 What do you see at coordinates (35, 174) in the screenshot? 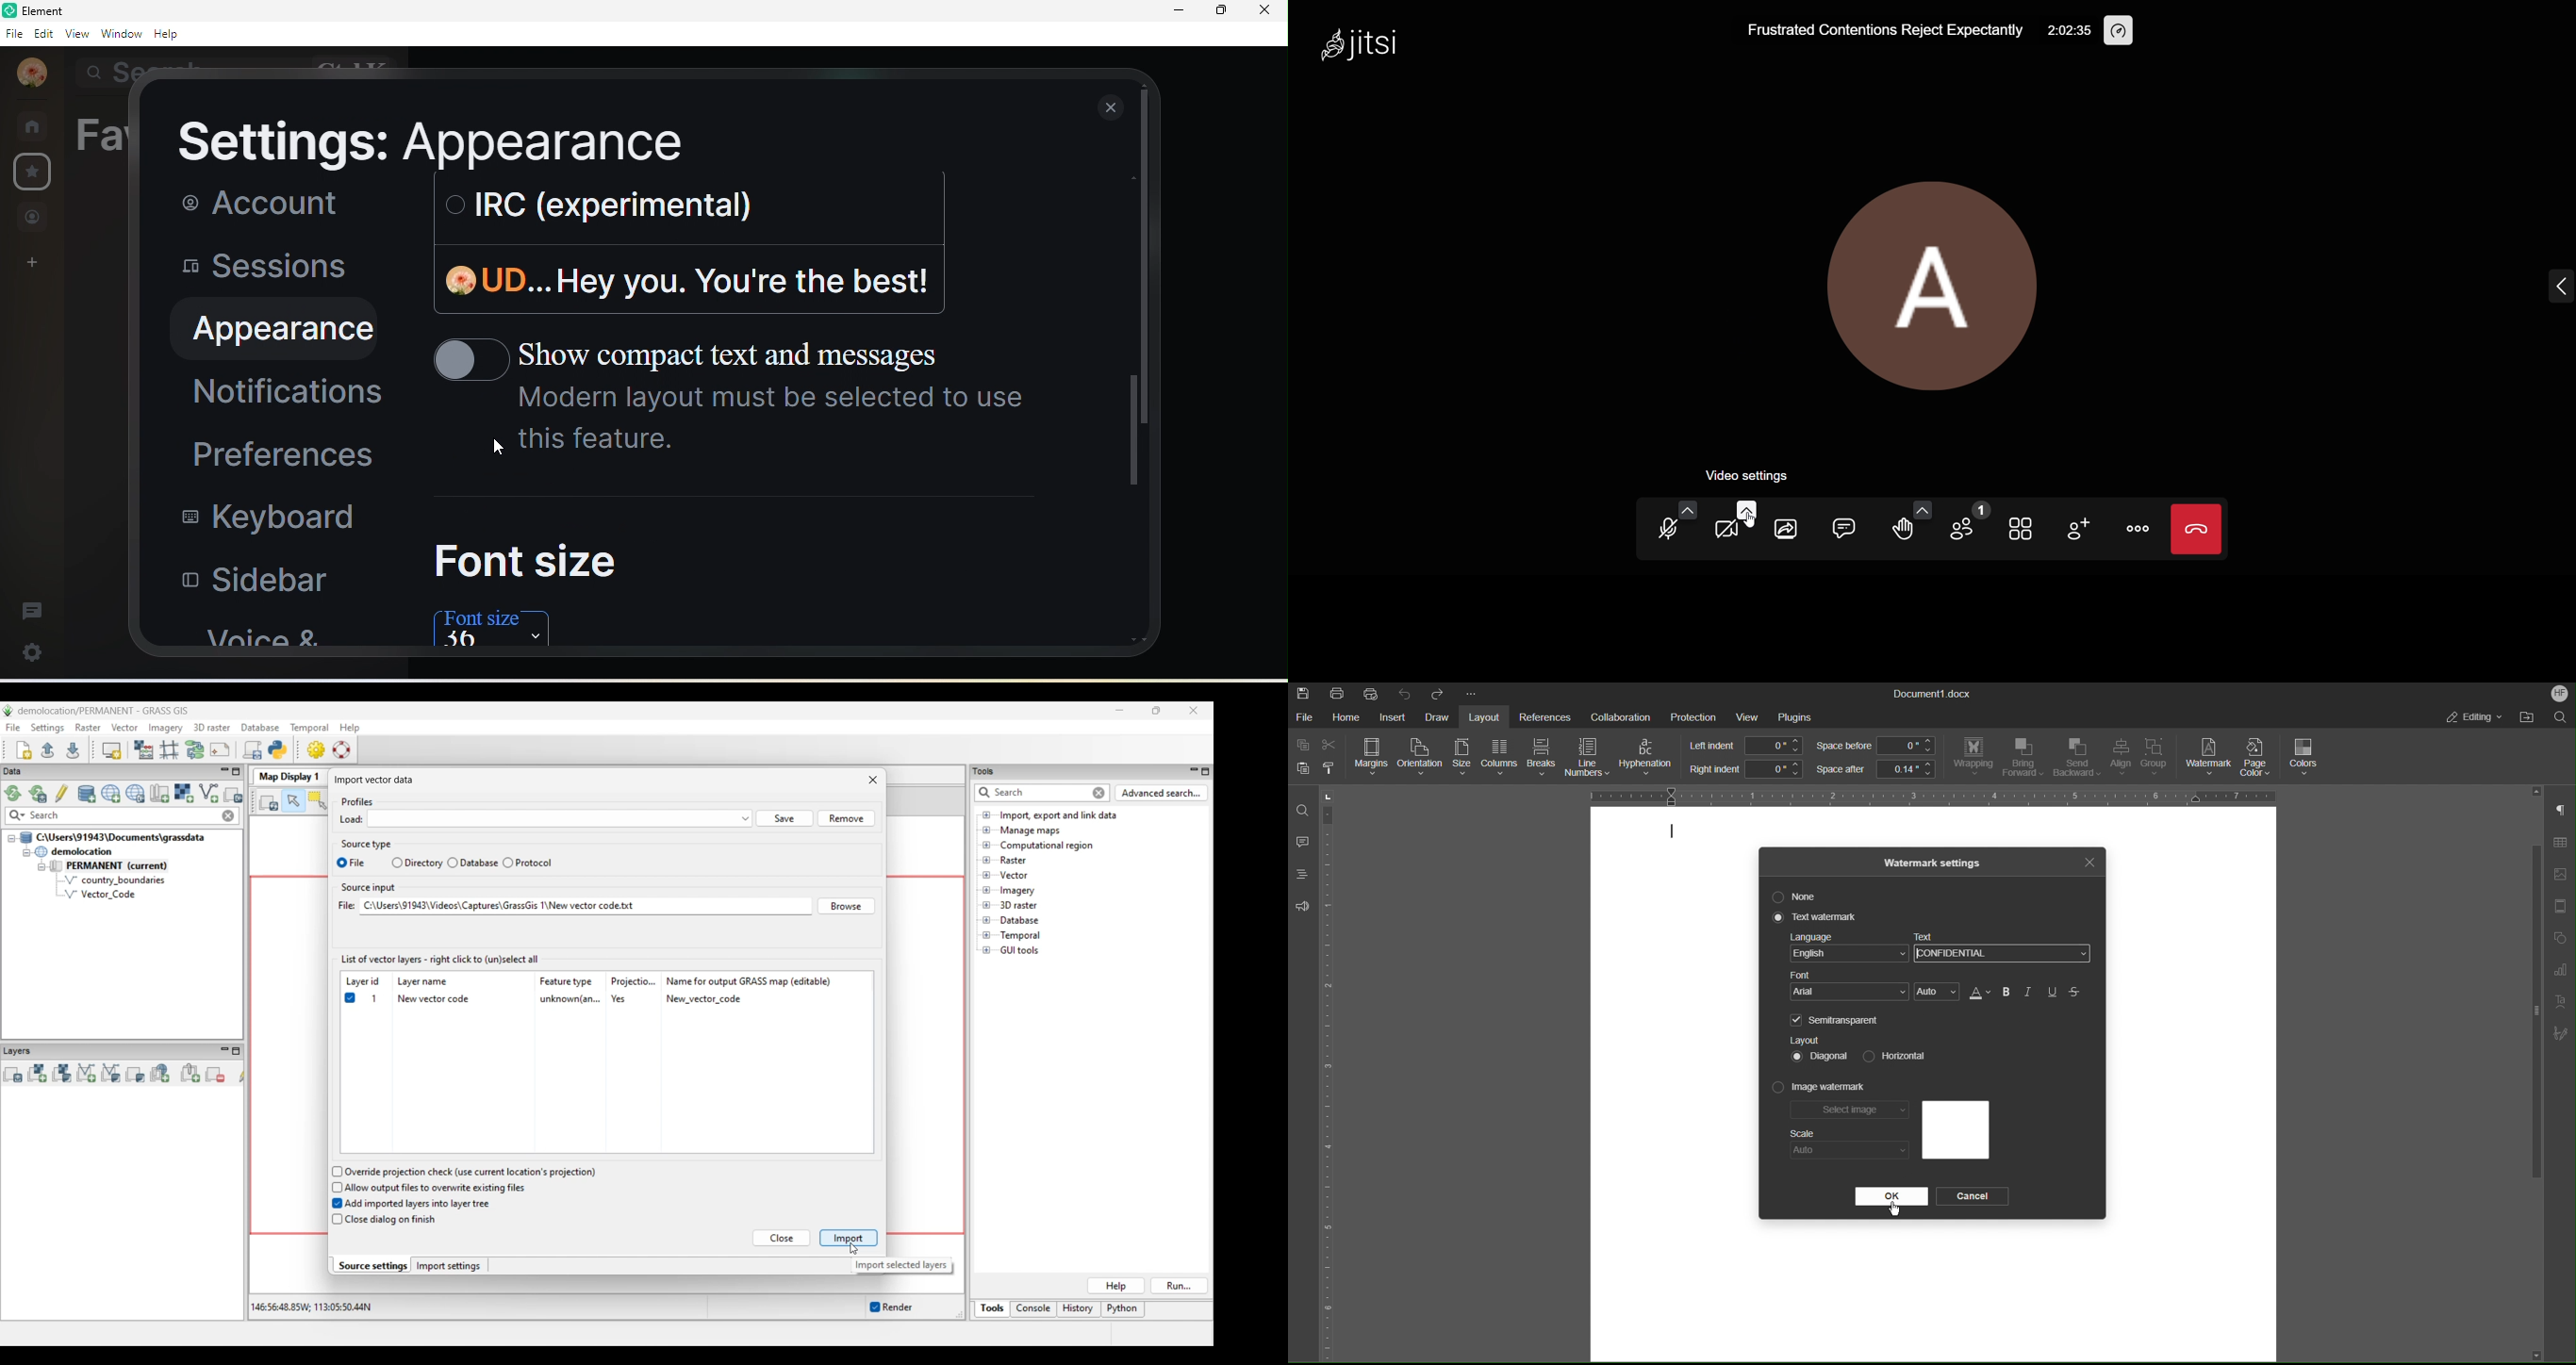
I see `favourites` at bounding box center [35, 174].